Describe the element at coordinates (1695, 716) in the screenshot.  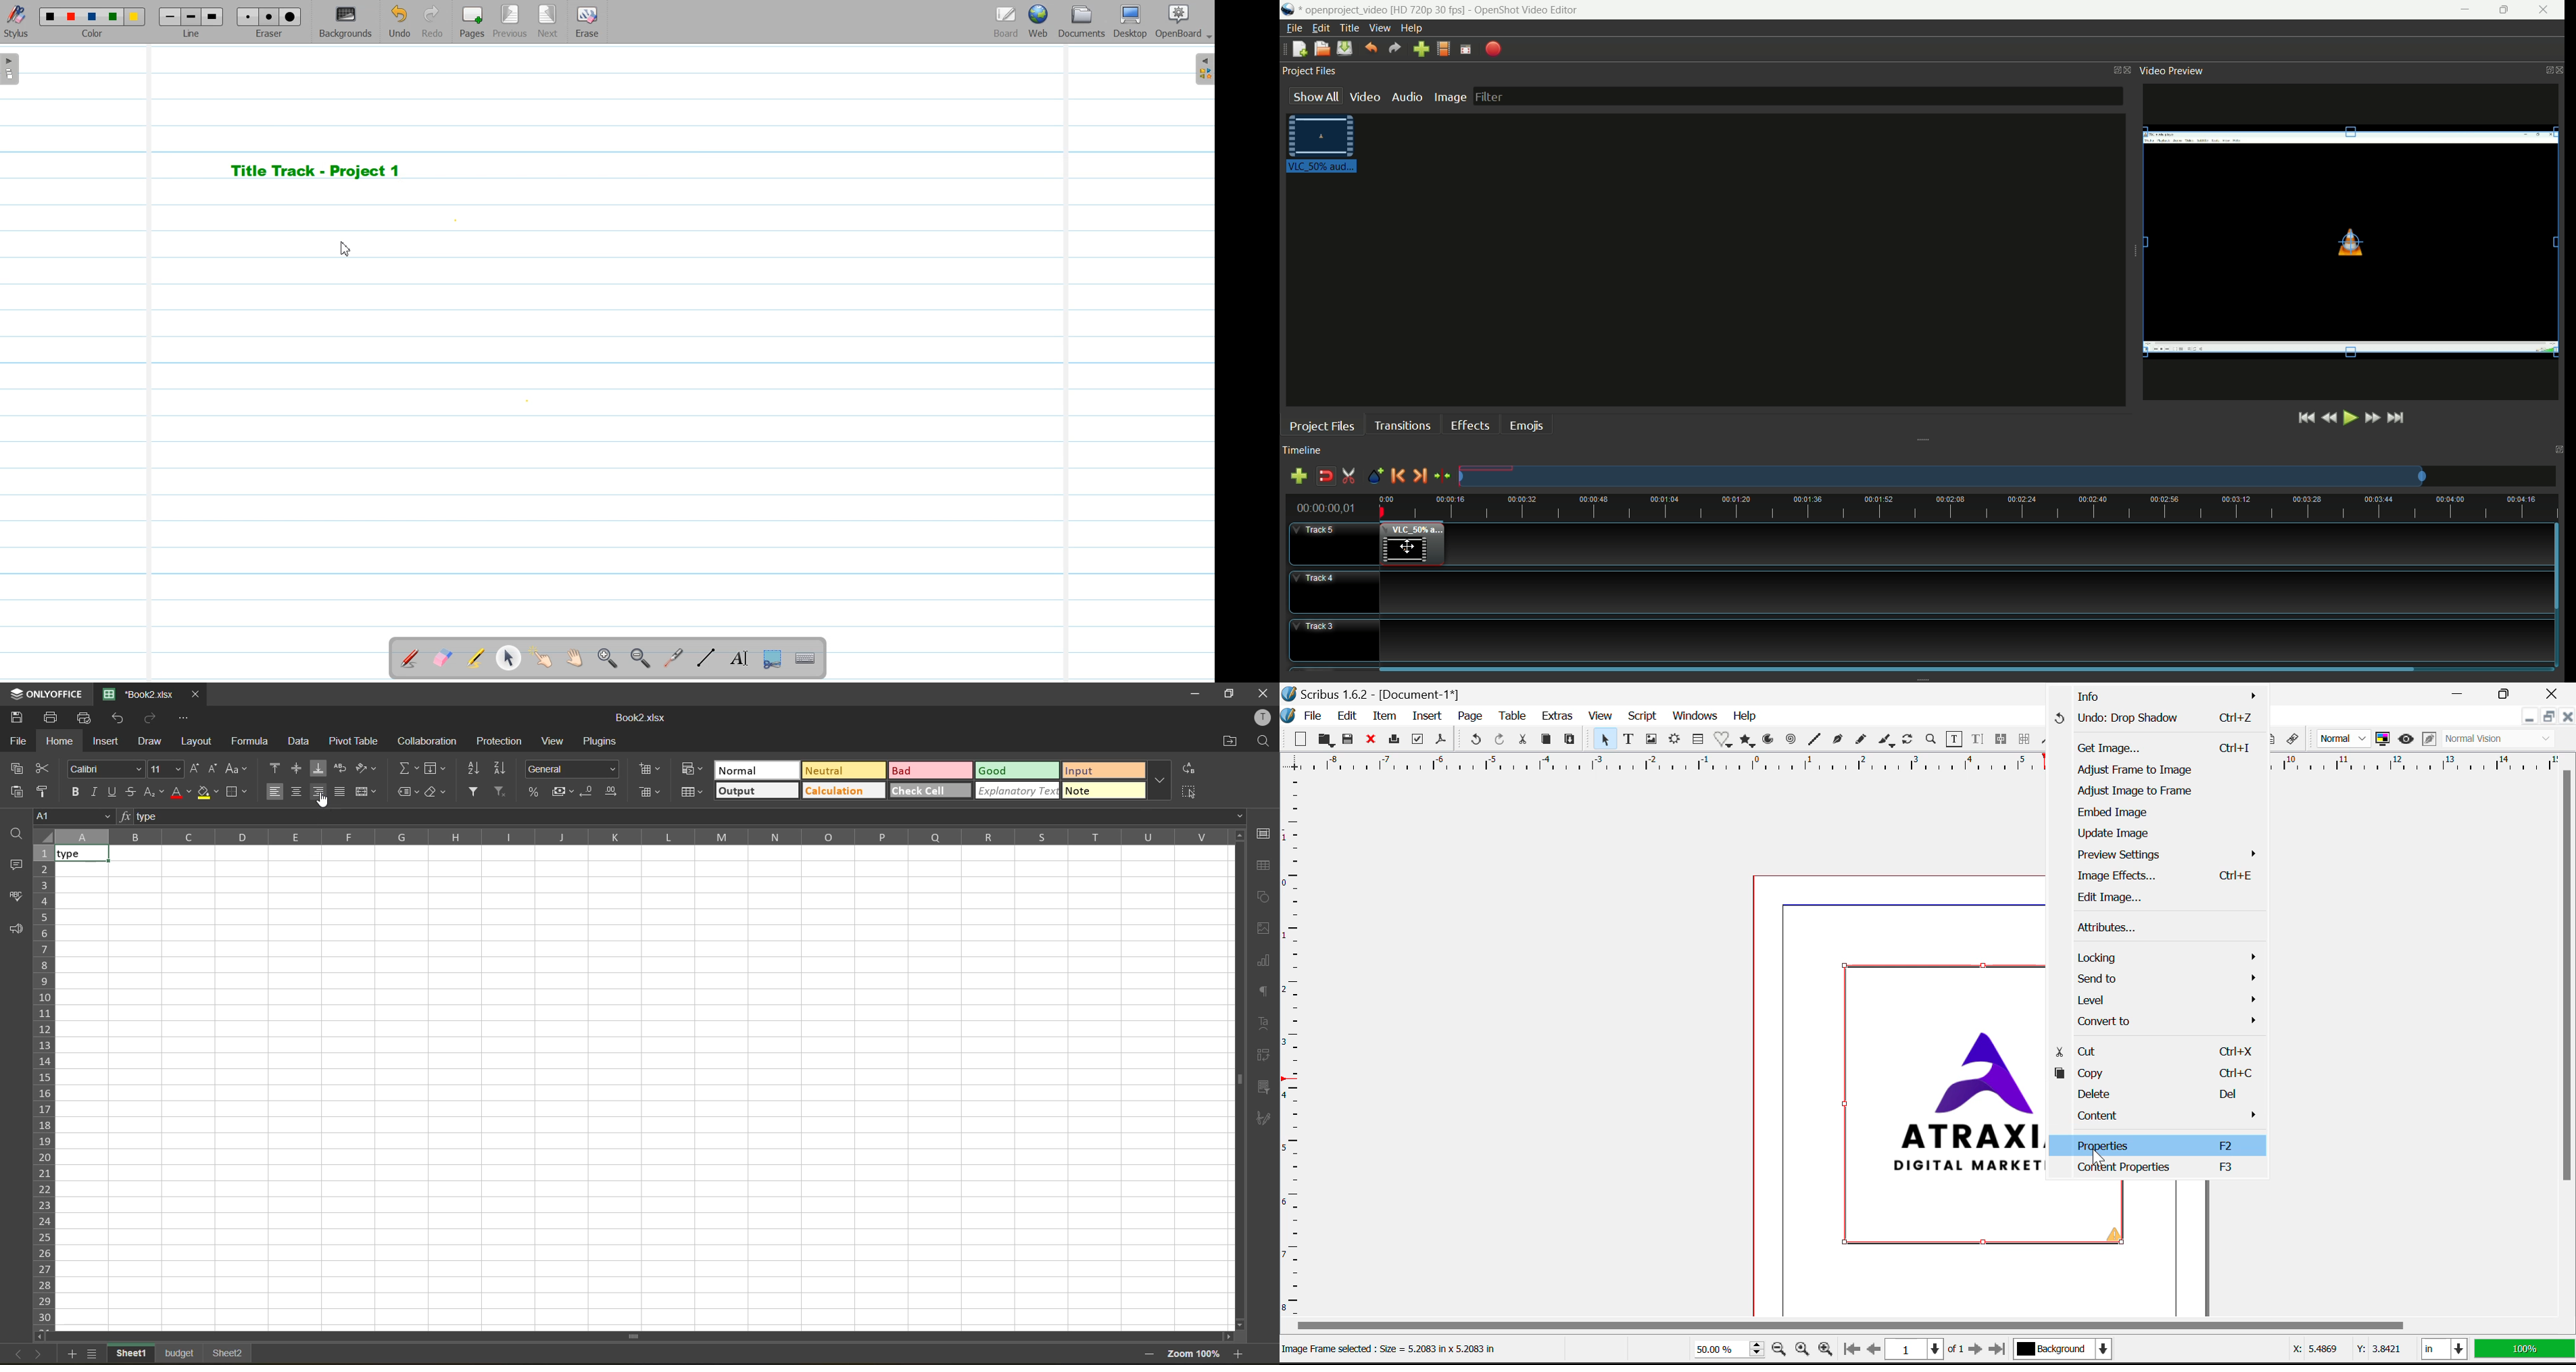
I see `Windows` at that location.